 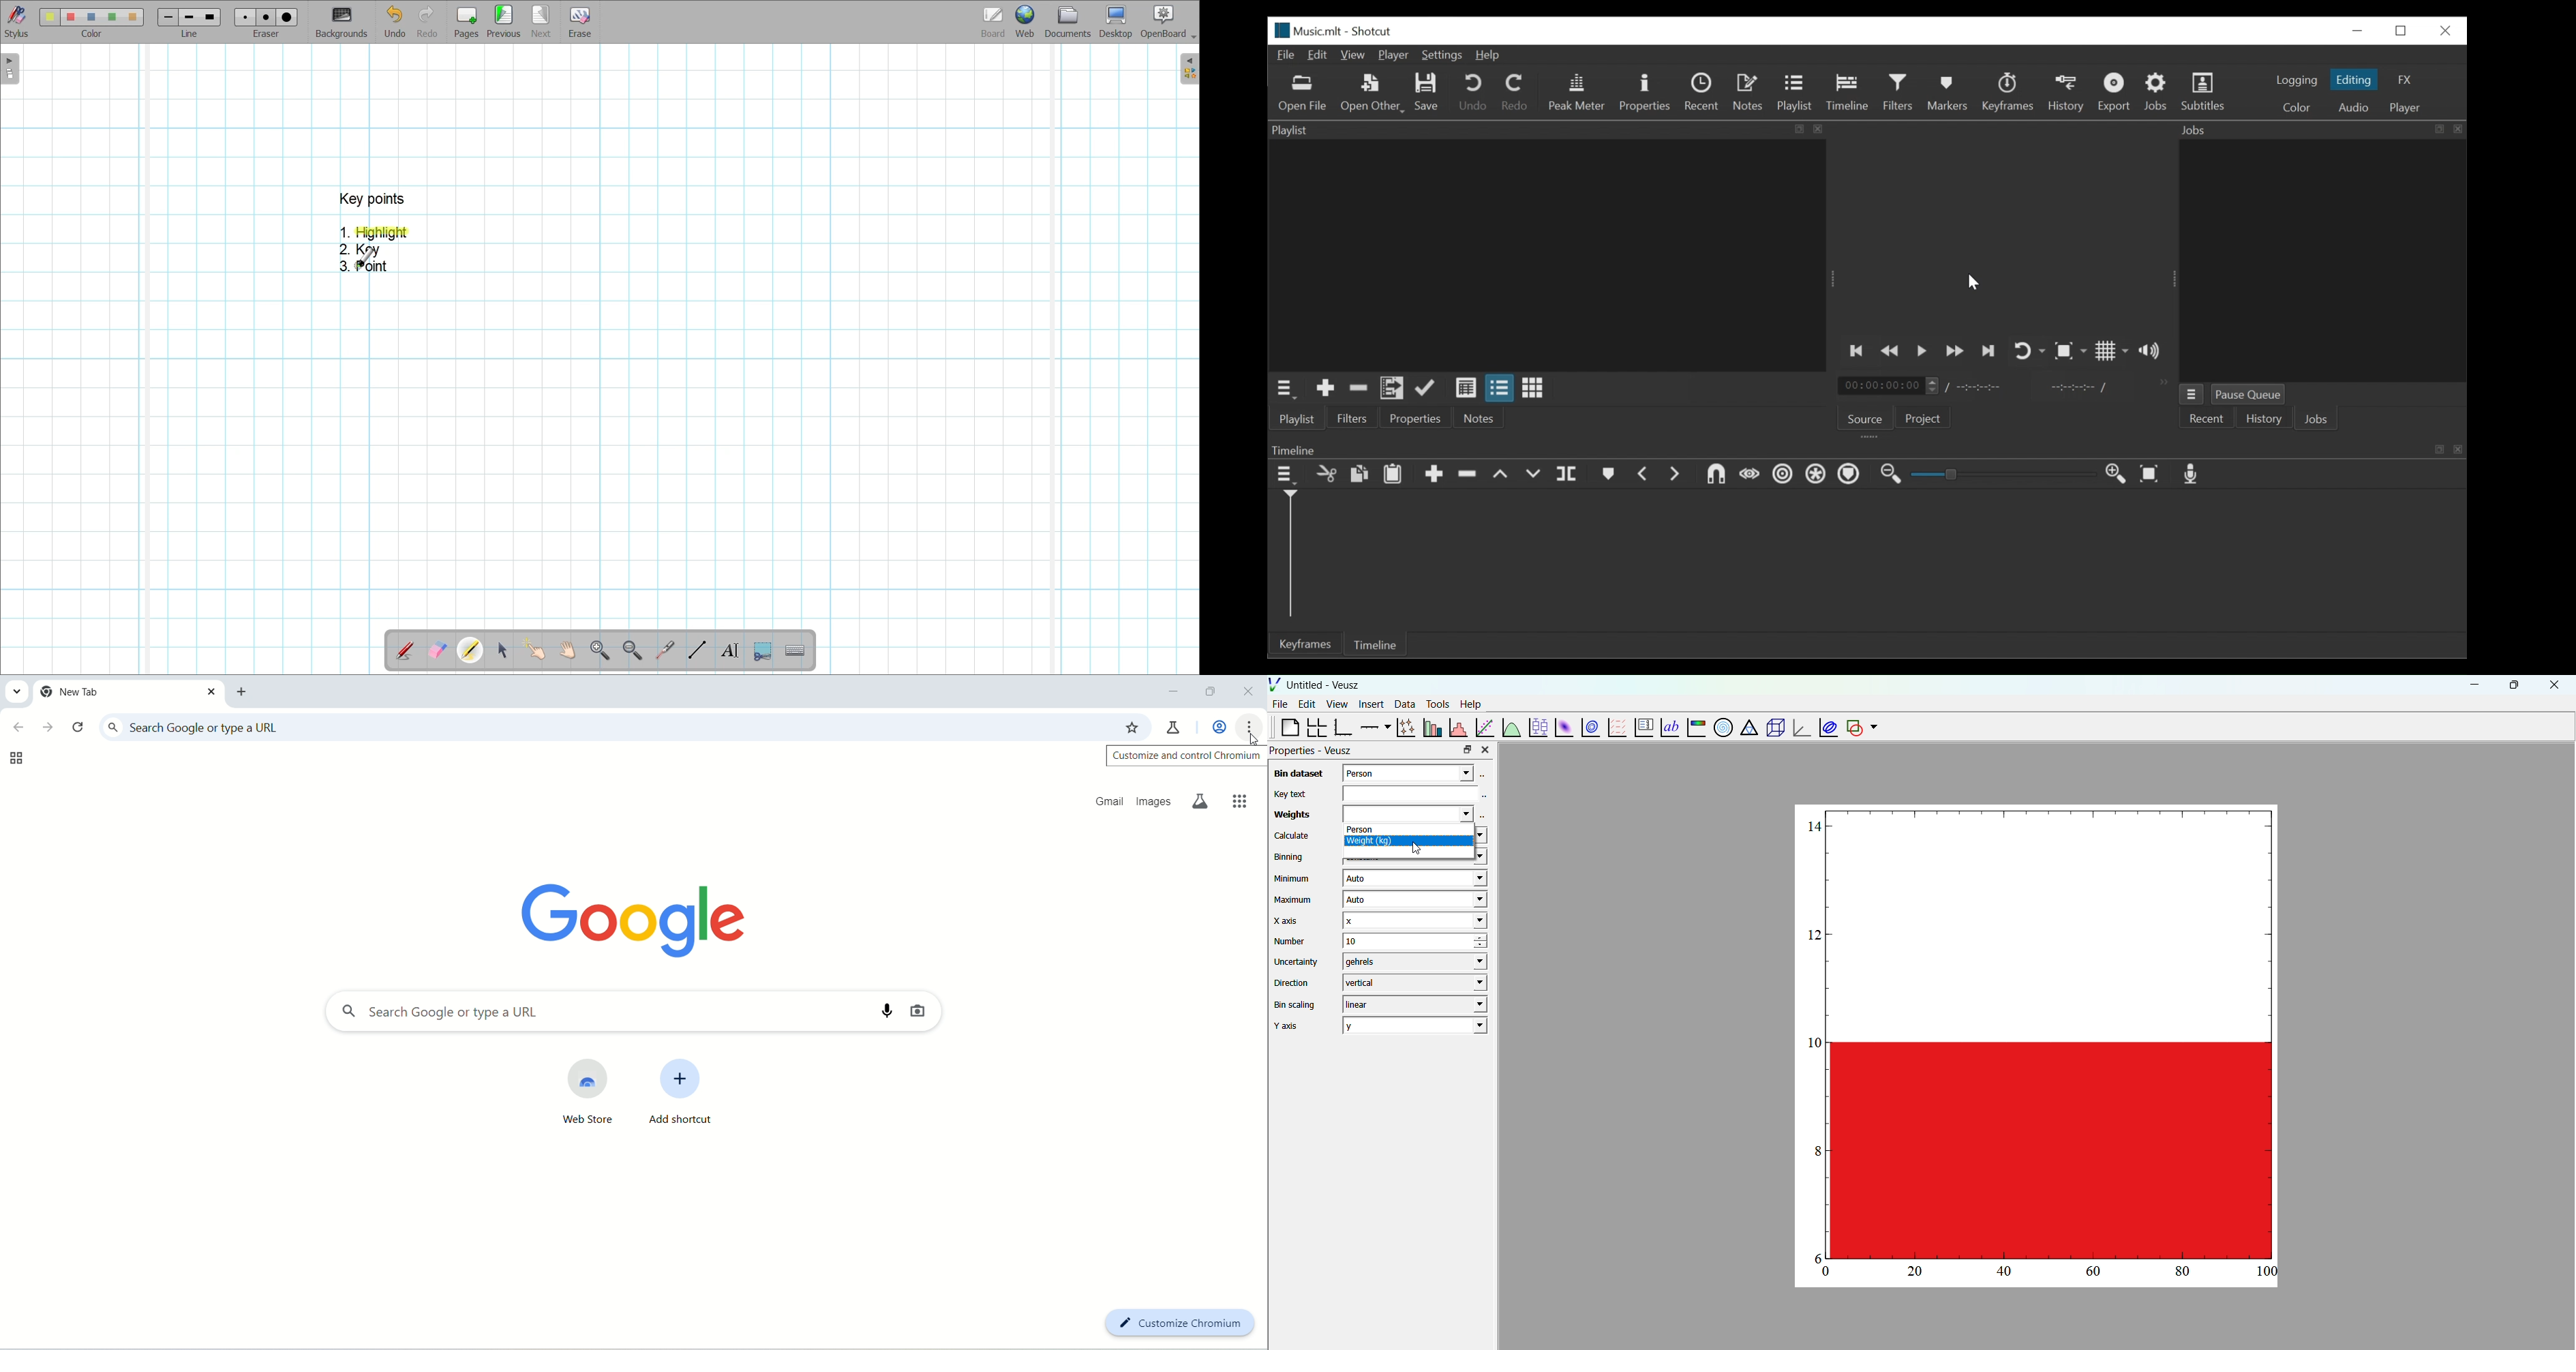 I want to click on Arrange a graph in a grid, so click(x=1316, y=728).